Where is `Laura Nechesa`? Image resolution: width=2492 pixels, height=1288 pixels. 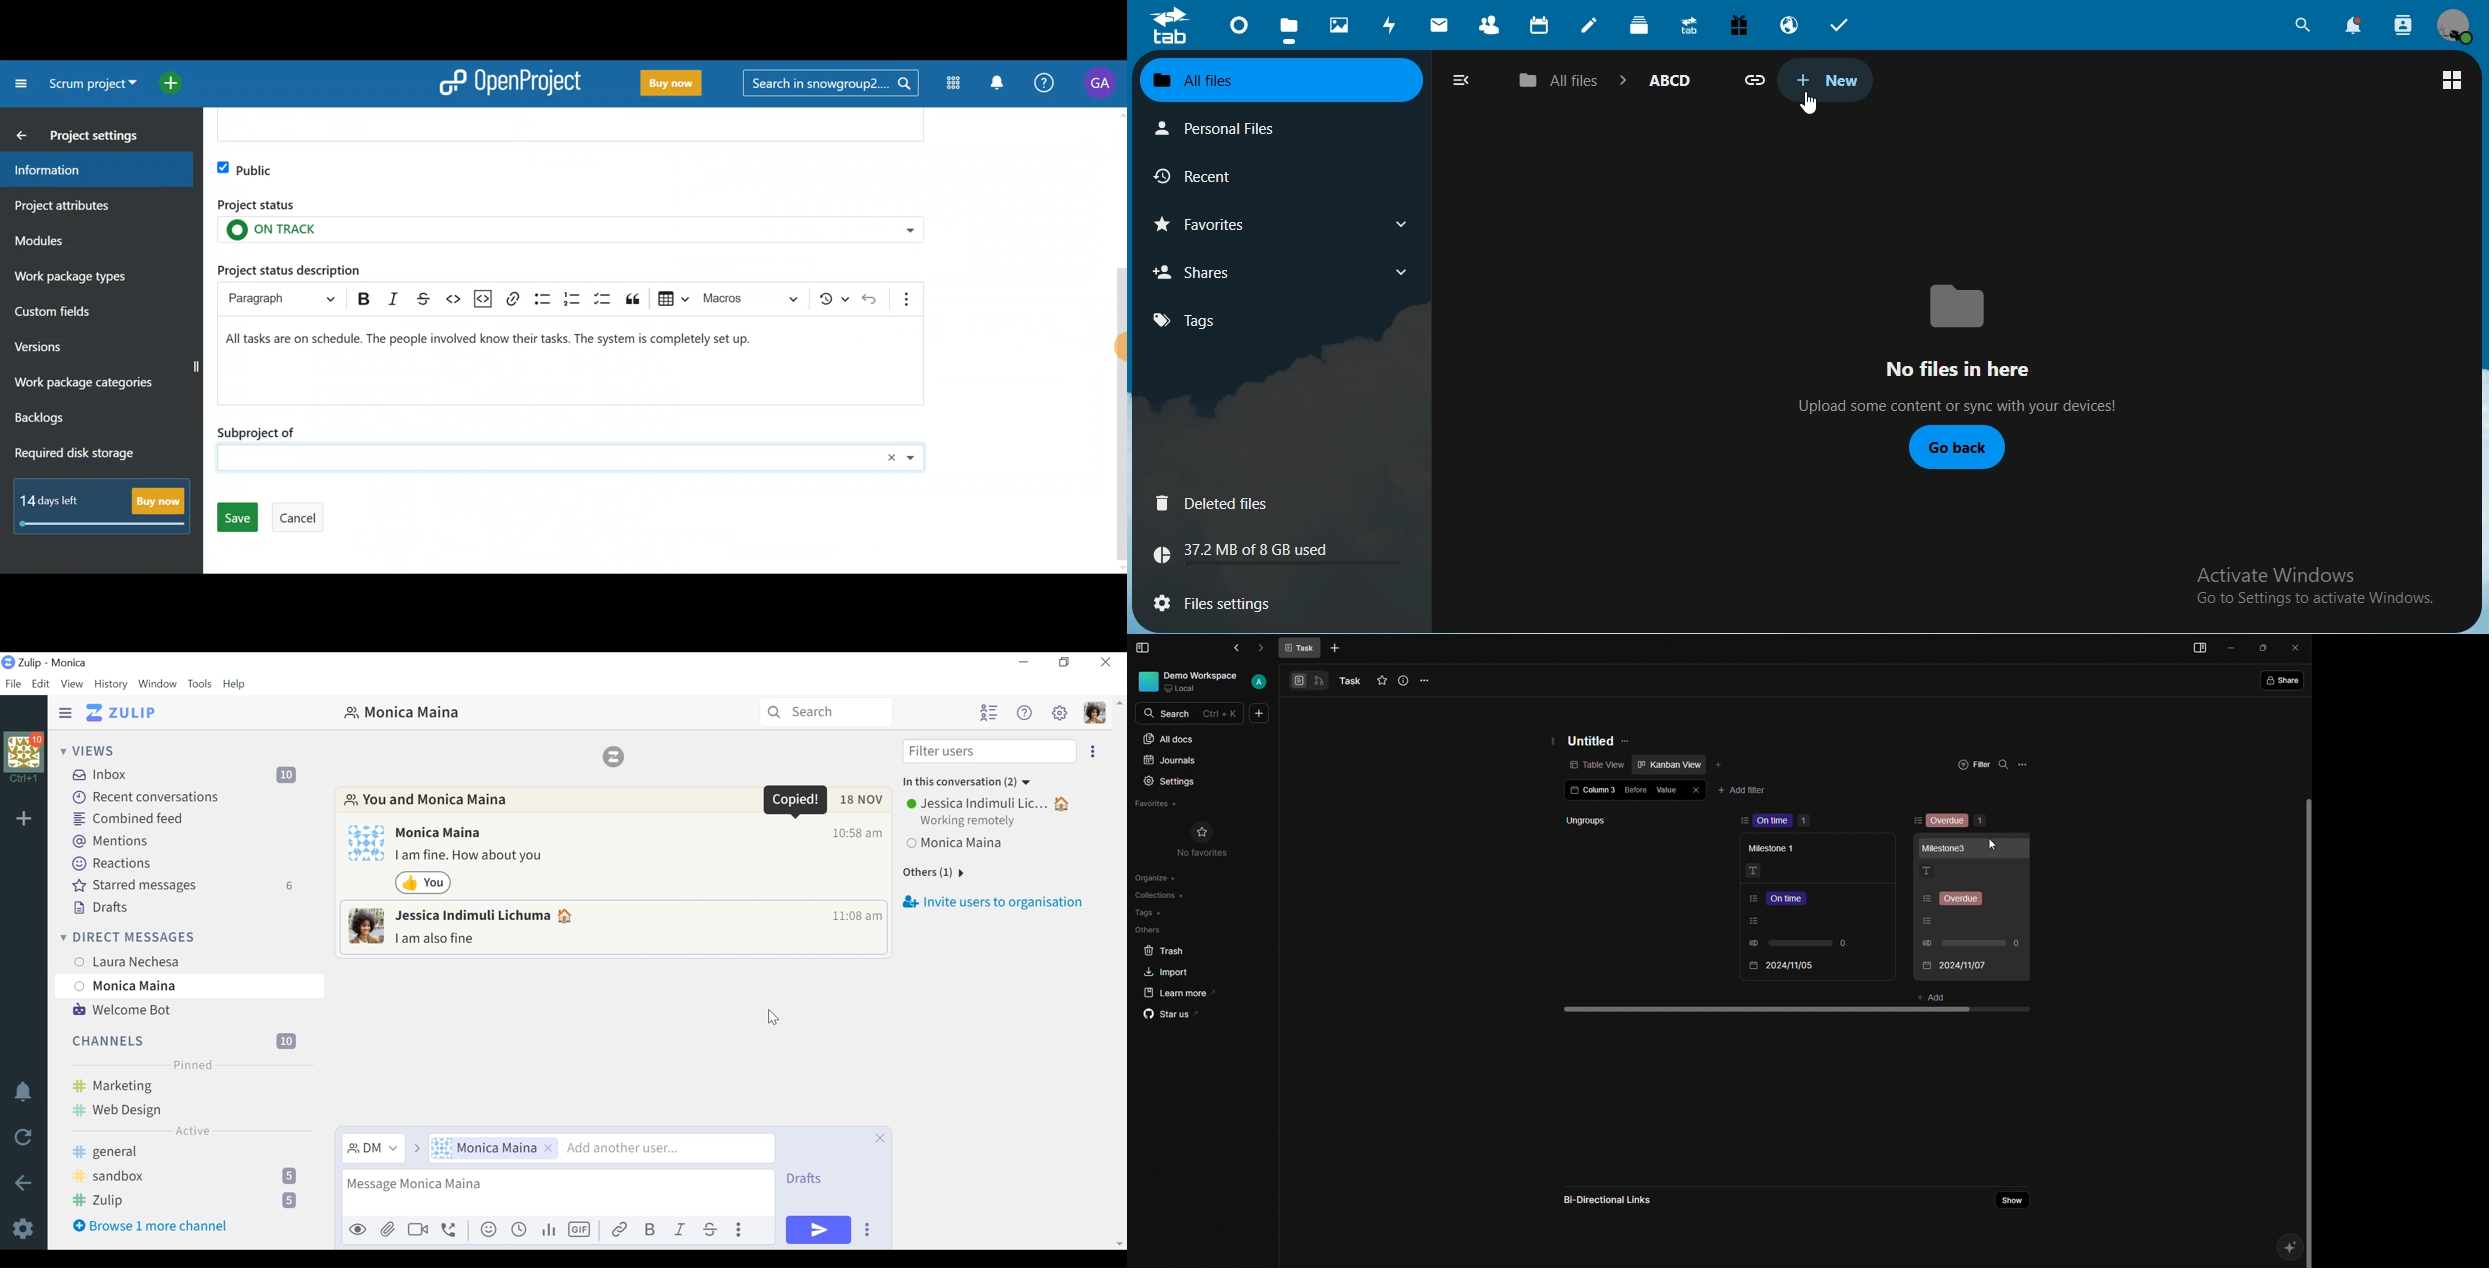
Laura Nechesa is located at coordinates (160, 959).